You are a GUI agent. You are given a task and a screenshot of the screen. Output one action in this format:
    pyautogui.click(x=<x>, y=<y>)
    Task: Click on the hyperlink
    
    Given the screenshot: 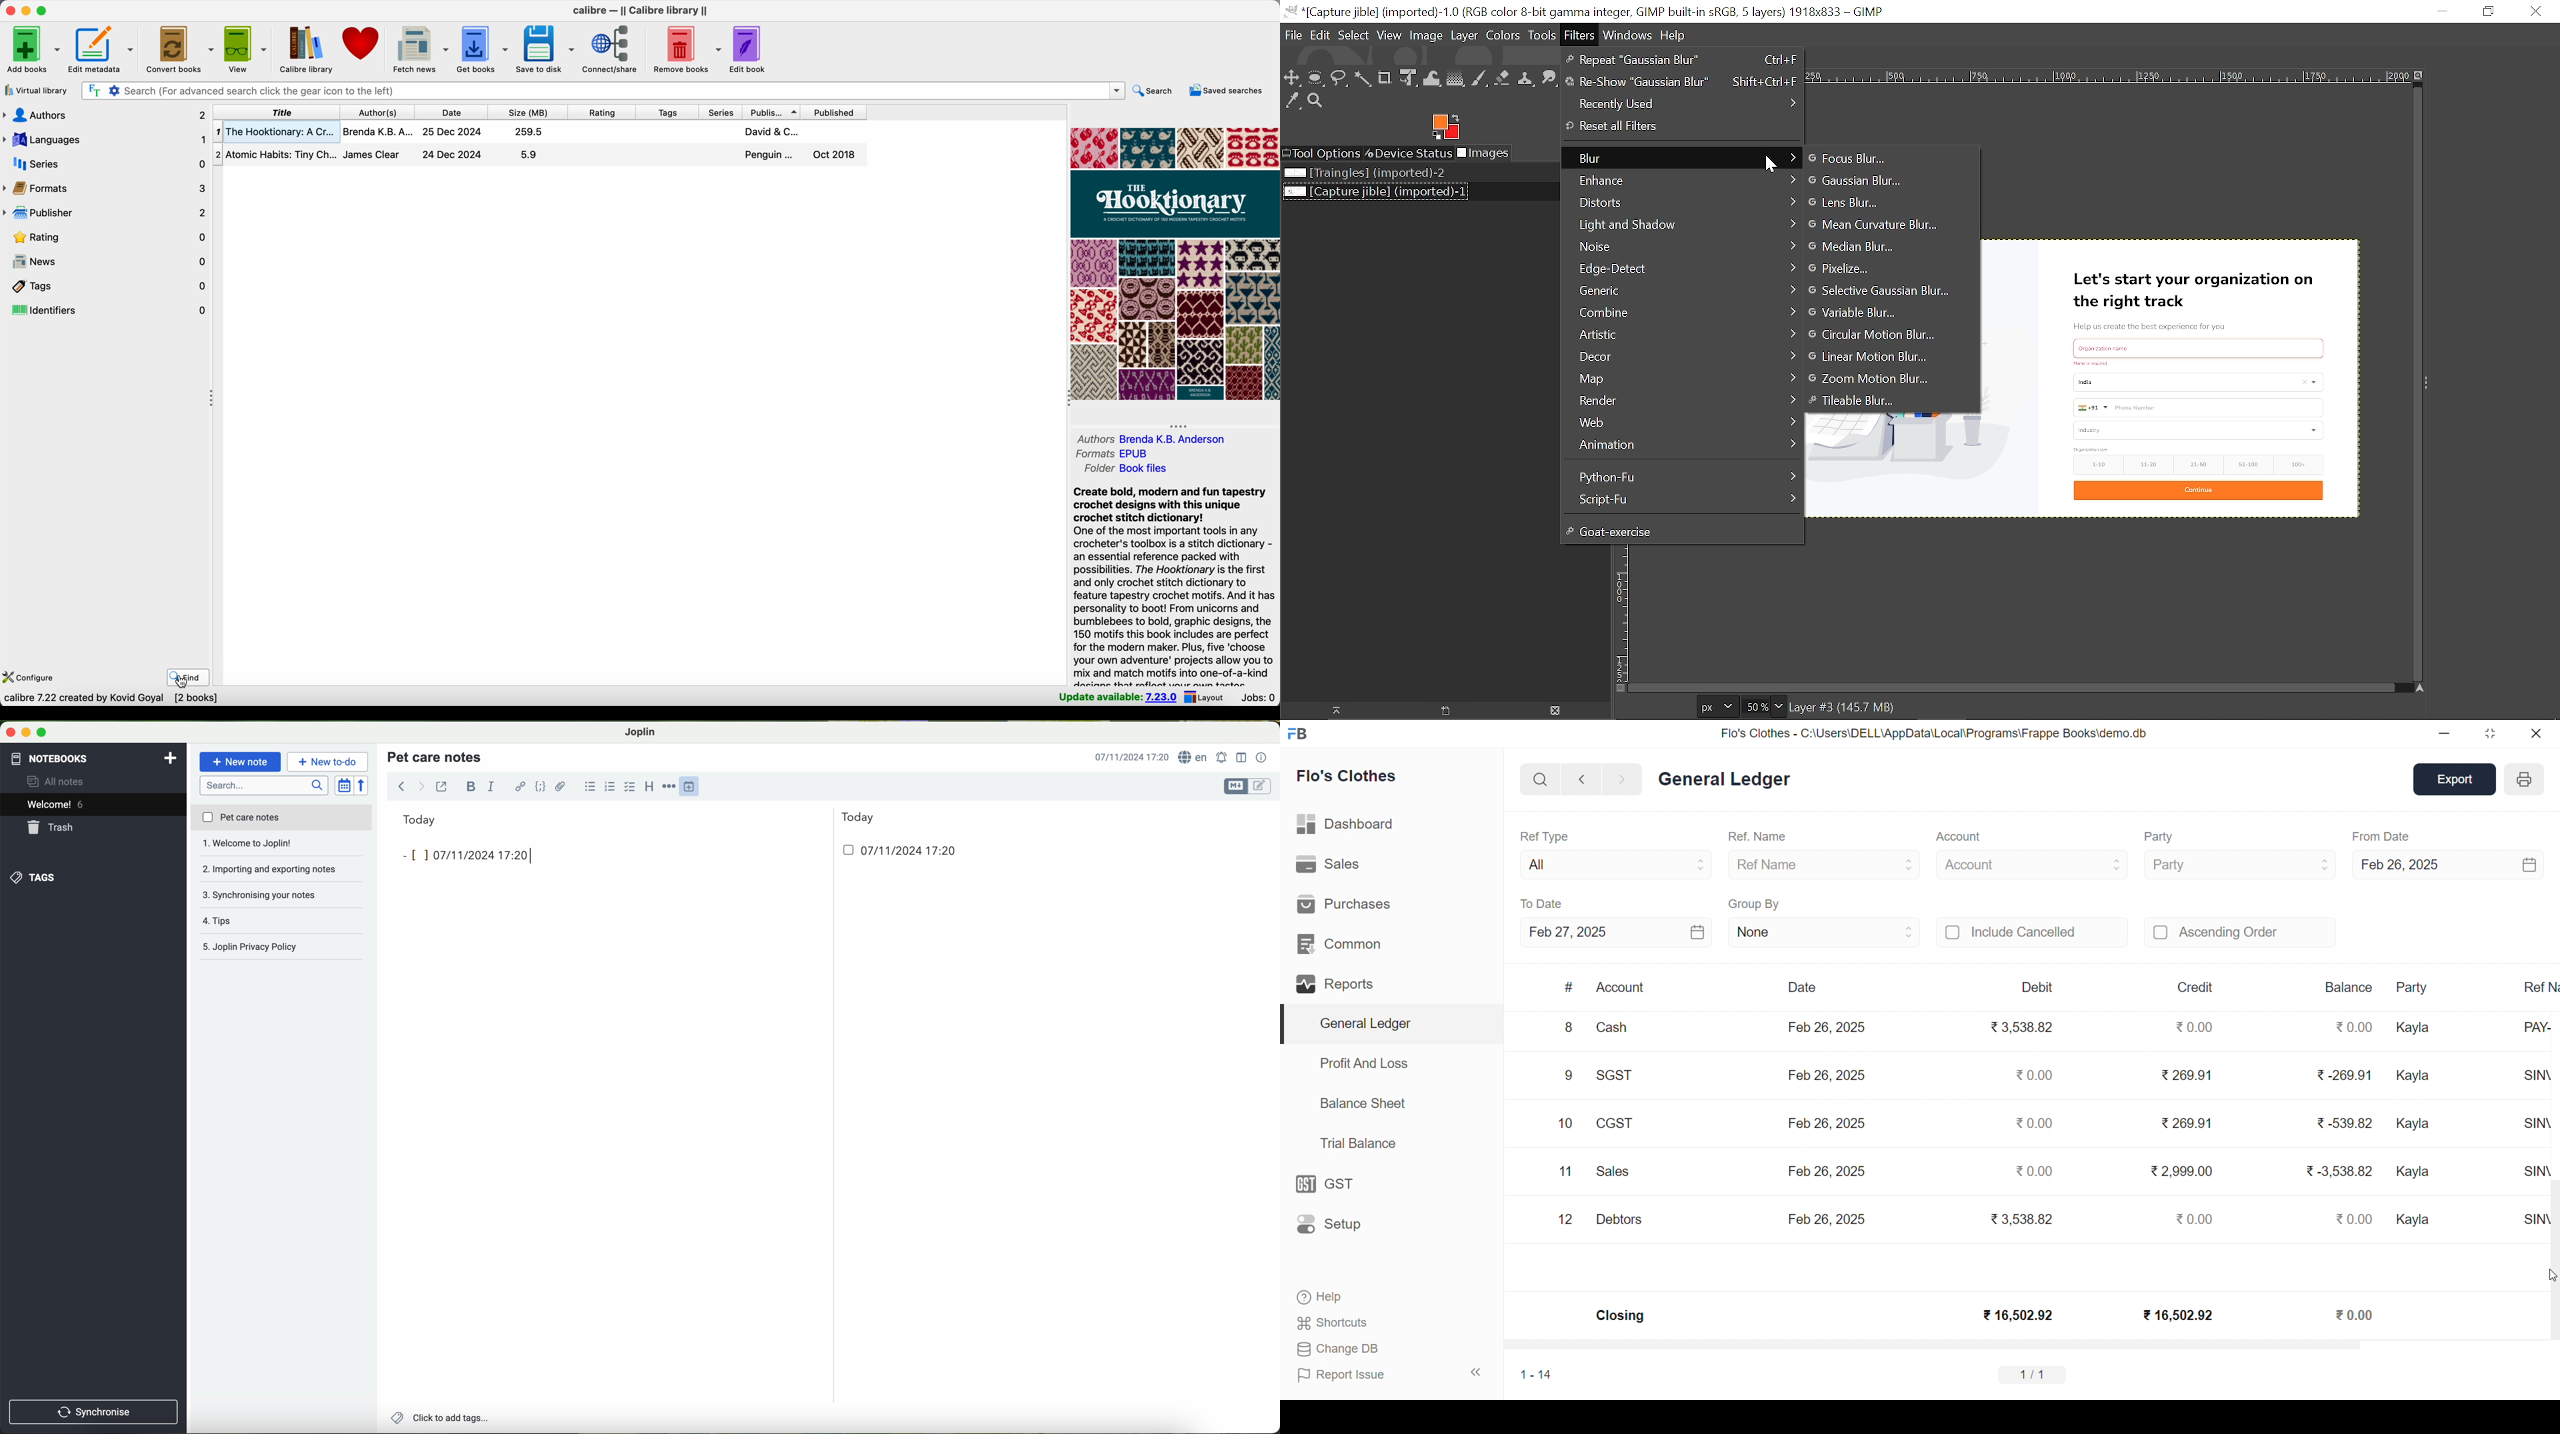 What is the action you would take?
    pyautogui.click(x=521, y=787)
    